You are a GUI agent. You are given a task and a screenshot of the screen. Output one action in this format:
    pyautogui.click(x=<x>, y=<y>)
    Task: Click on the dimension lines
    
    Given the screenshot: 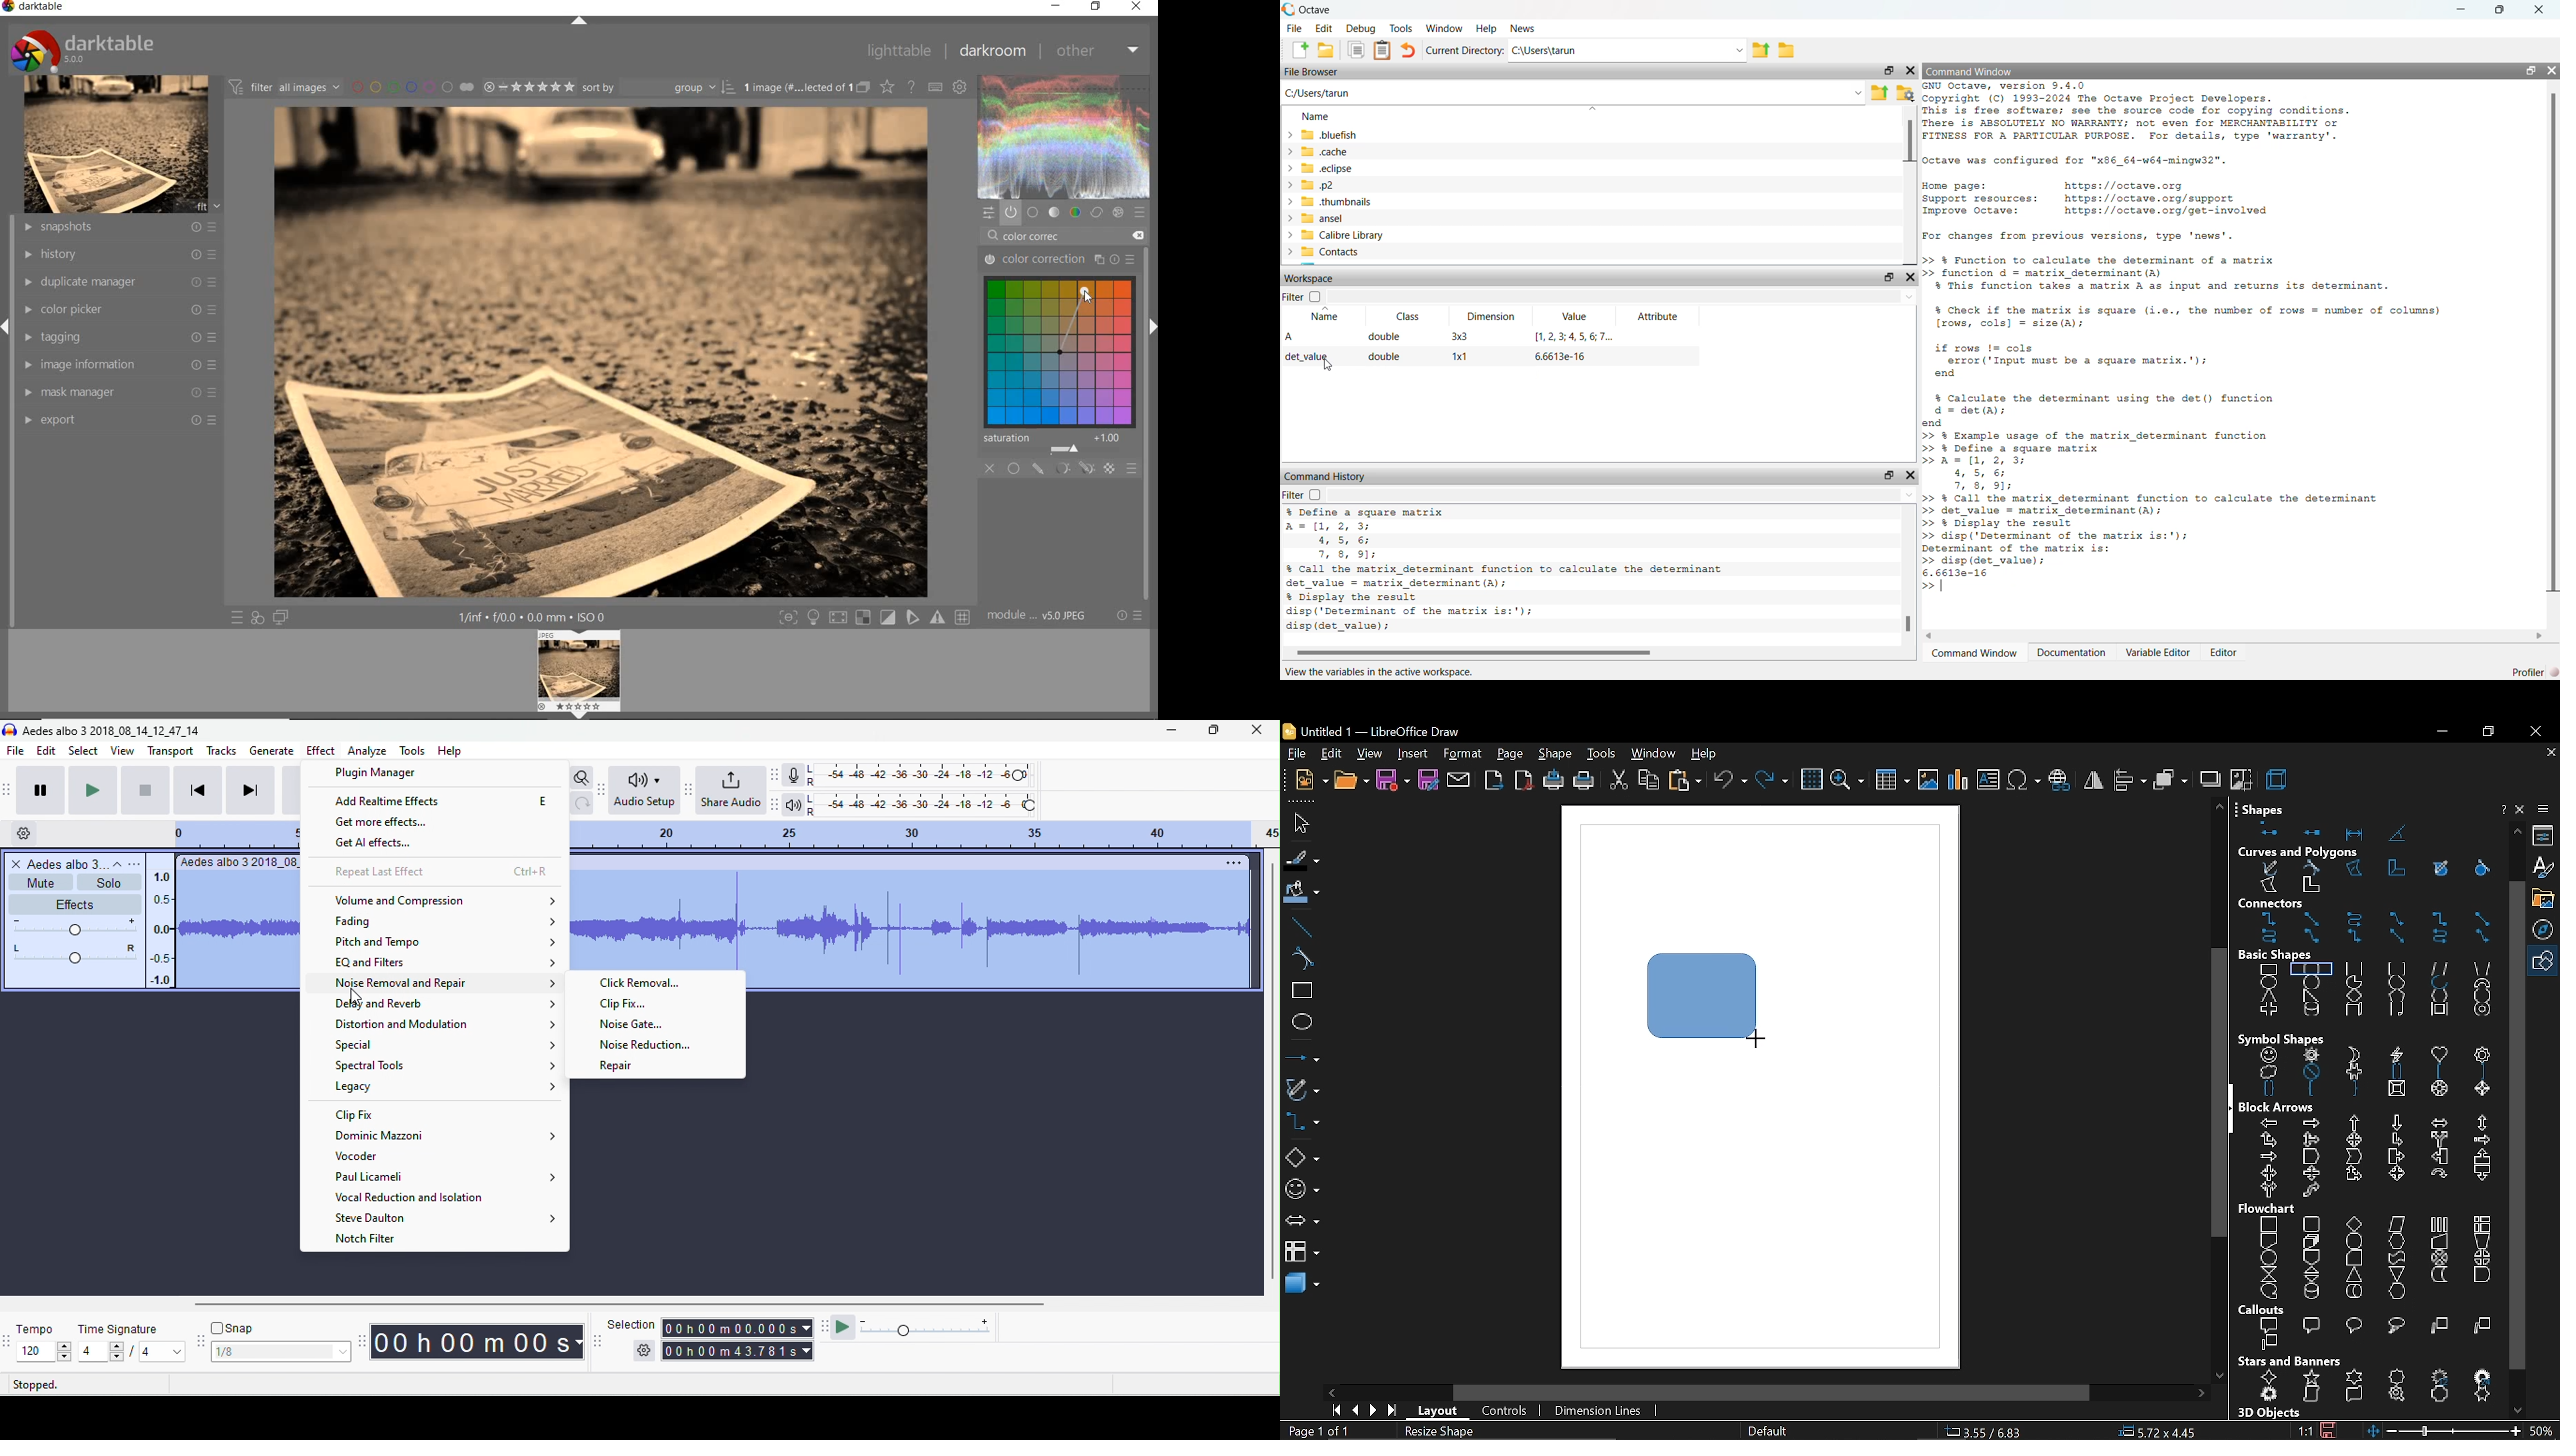 What is the action you would take?
    pyautogui.click(x=1600, y=1412)
    